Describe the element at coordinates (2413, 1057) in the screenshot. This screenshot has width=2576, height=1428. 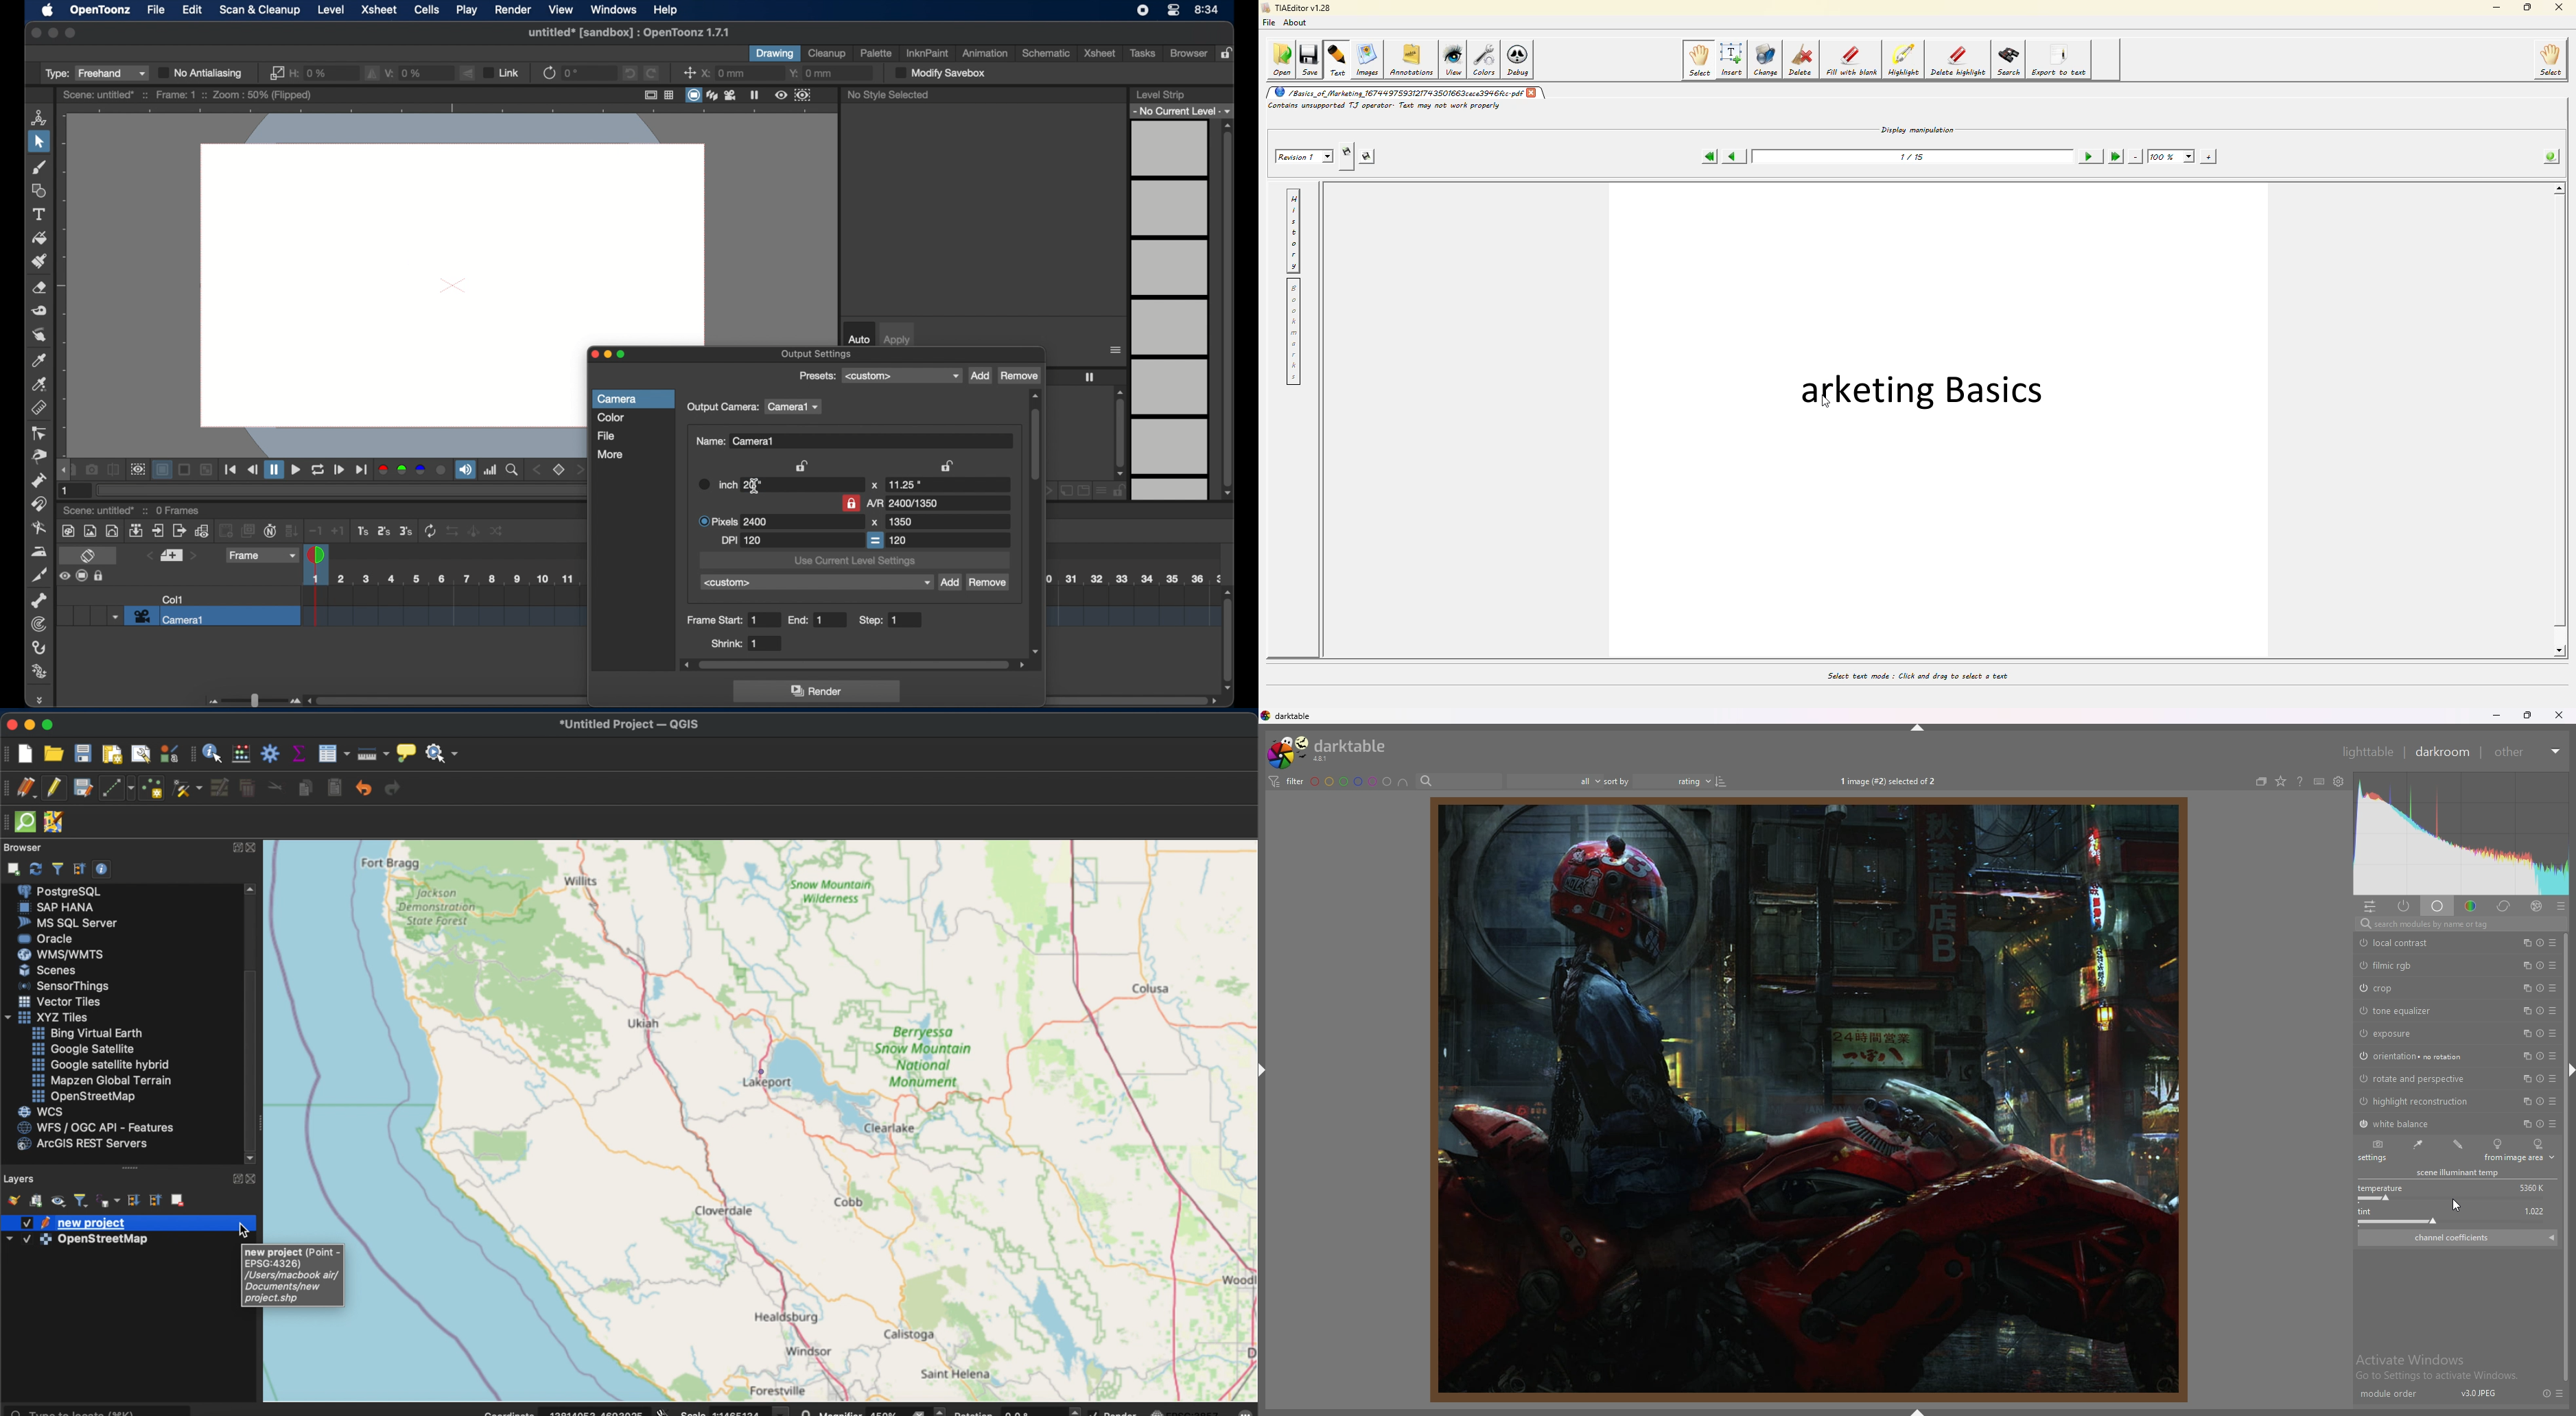
I see `orientation` at that location.